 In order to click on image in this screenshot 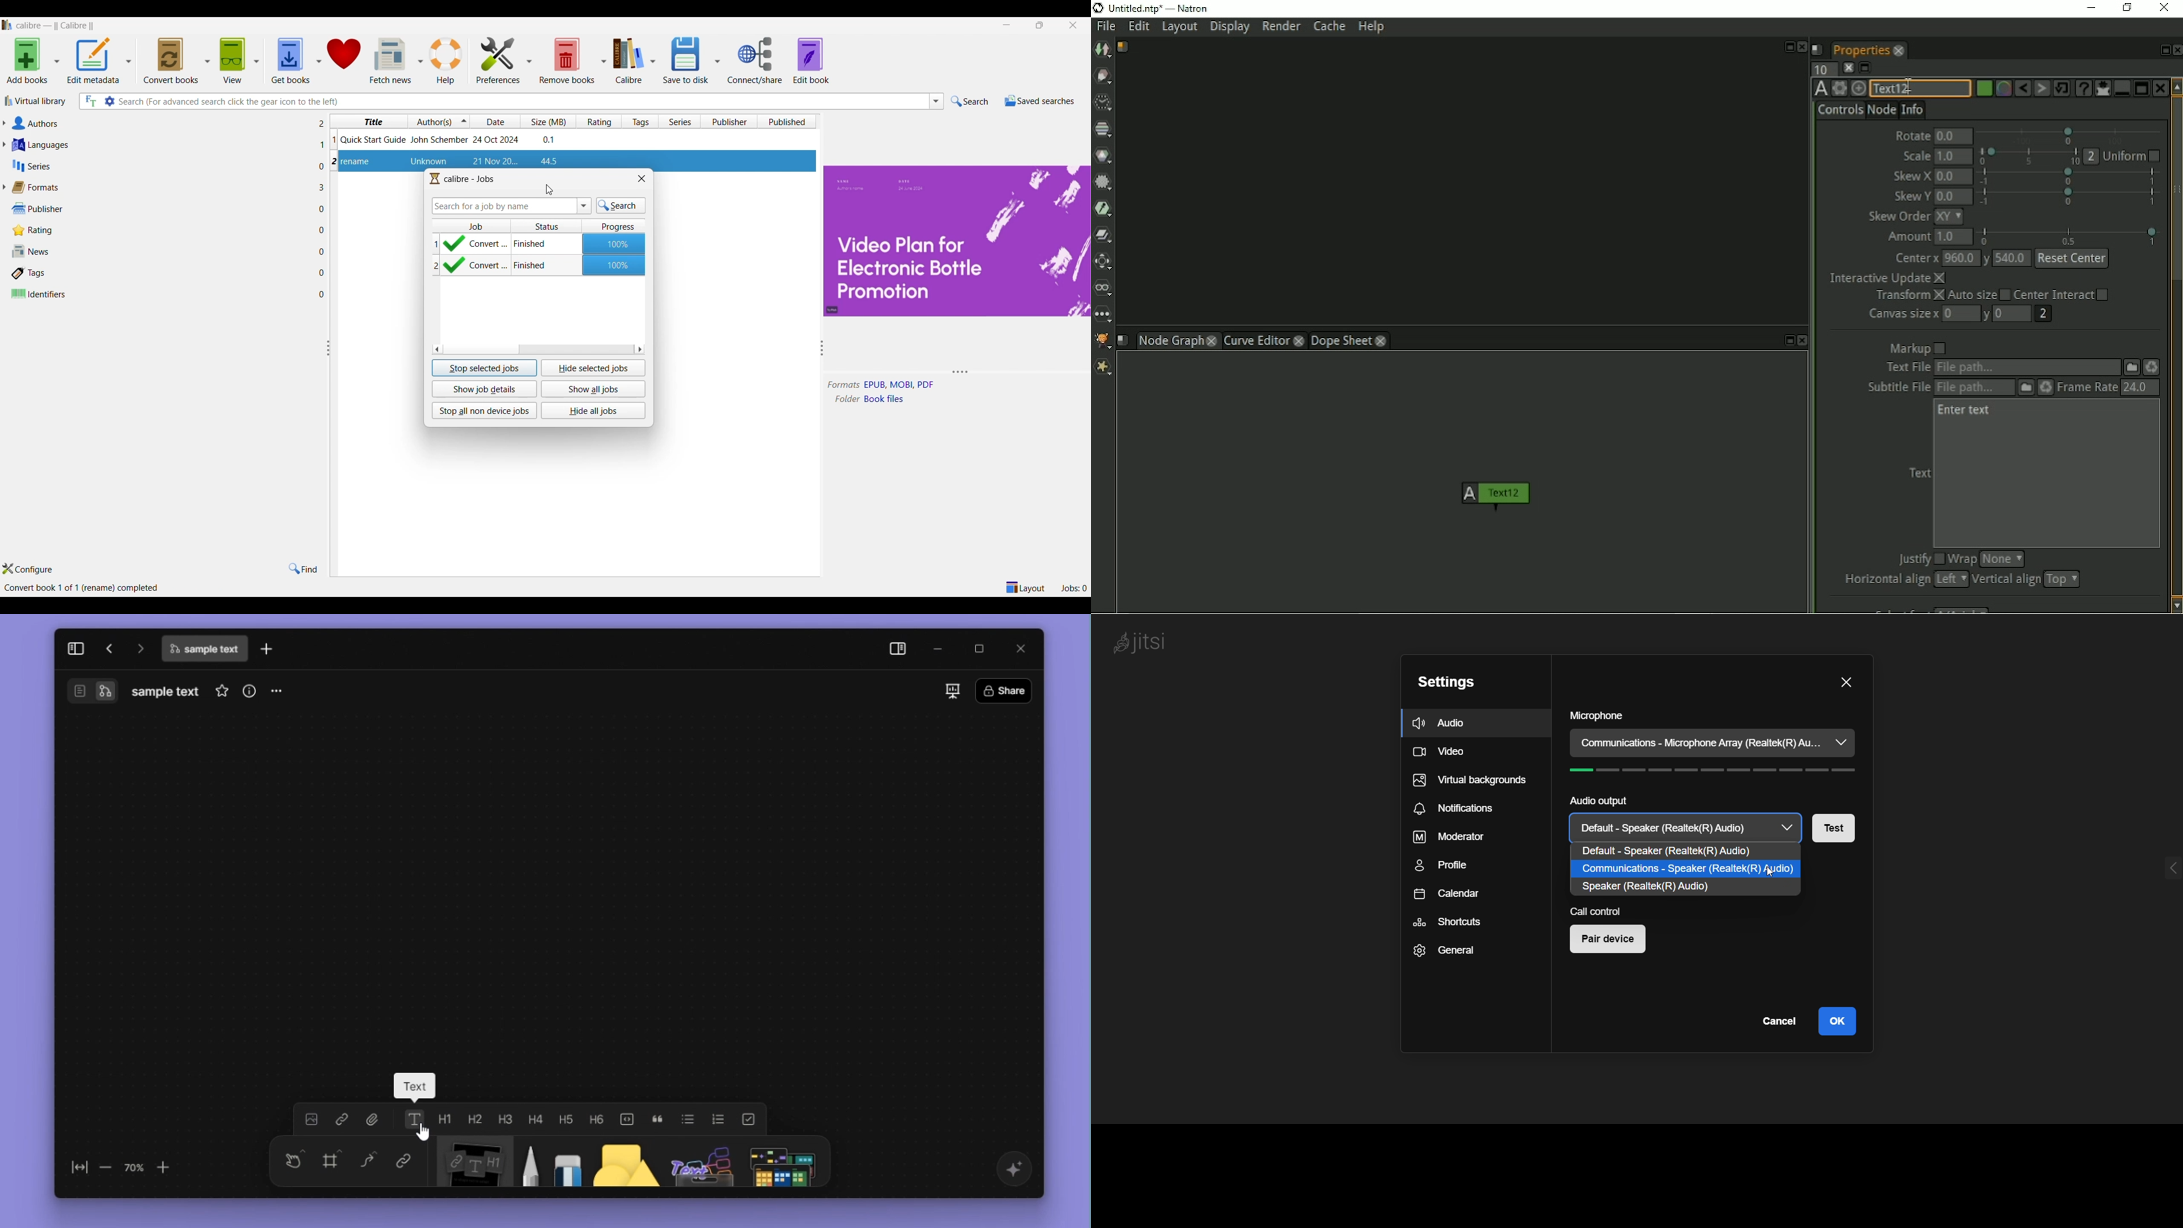, I will do `click(310, 1120)`.